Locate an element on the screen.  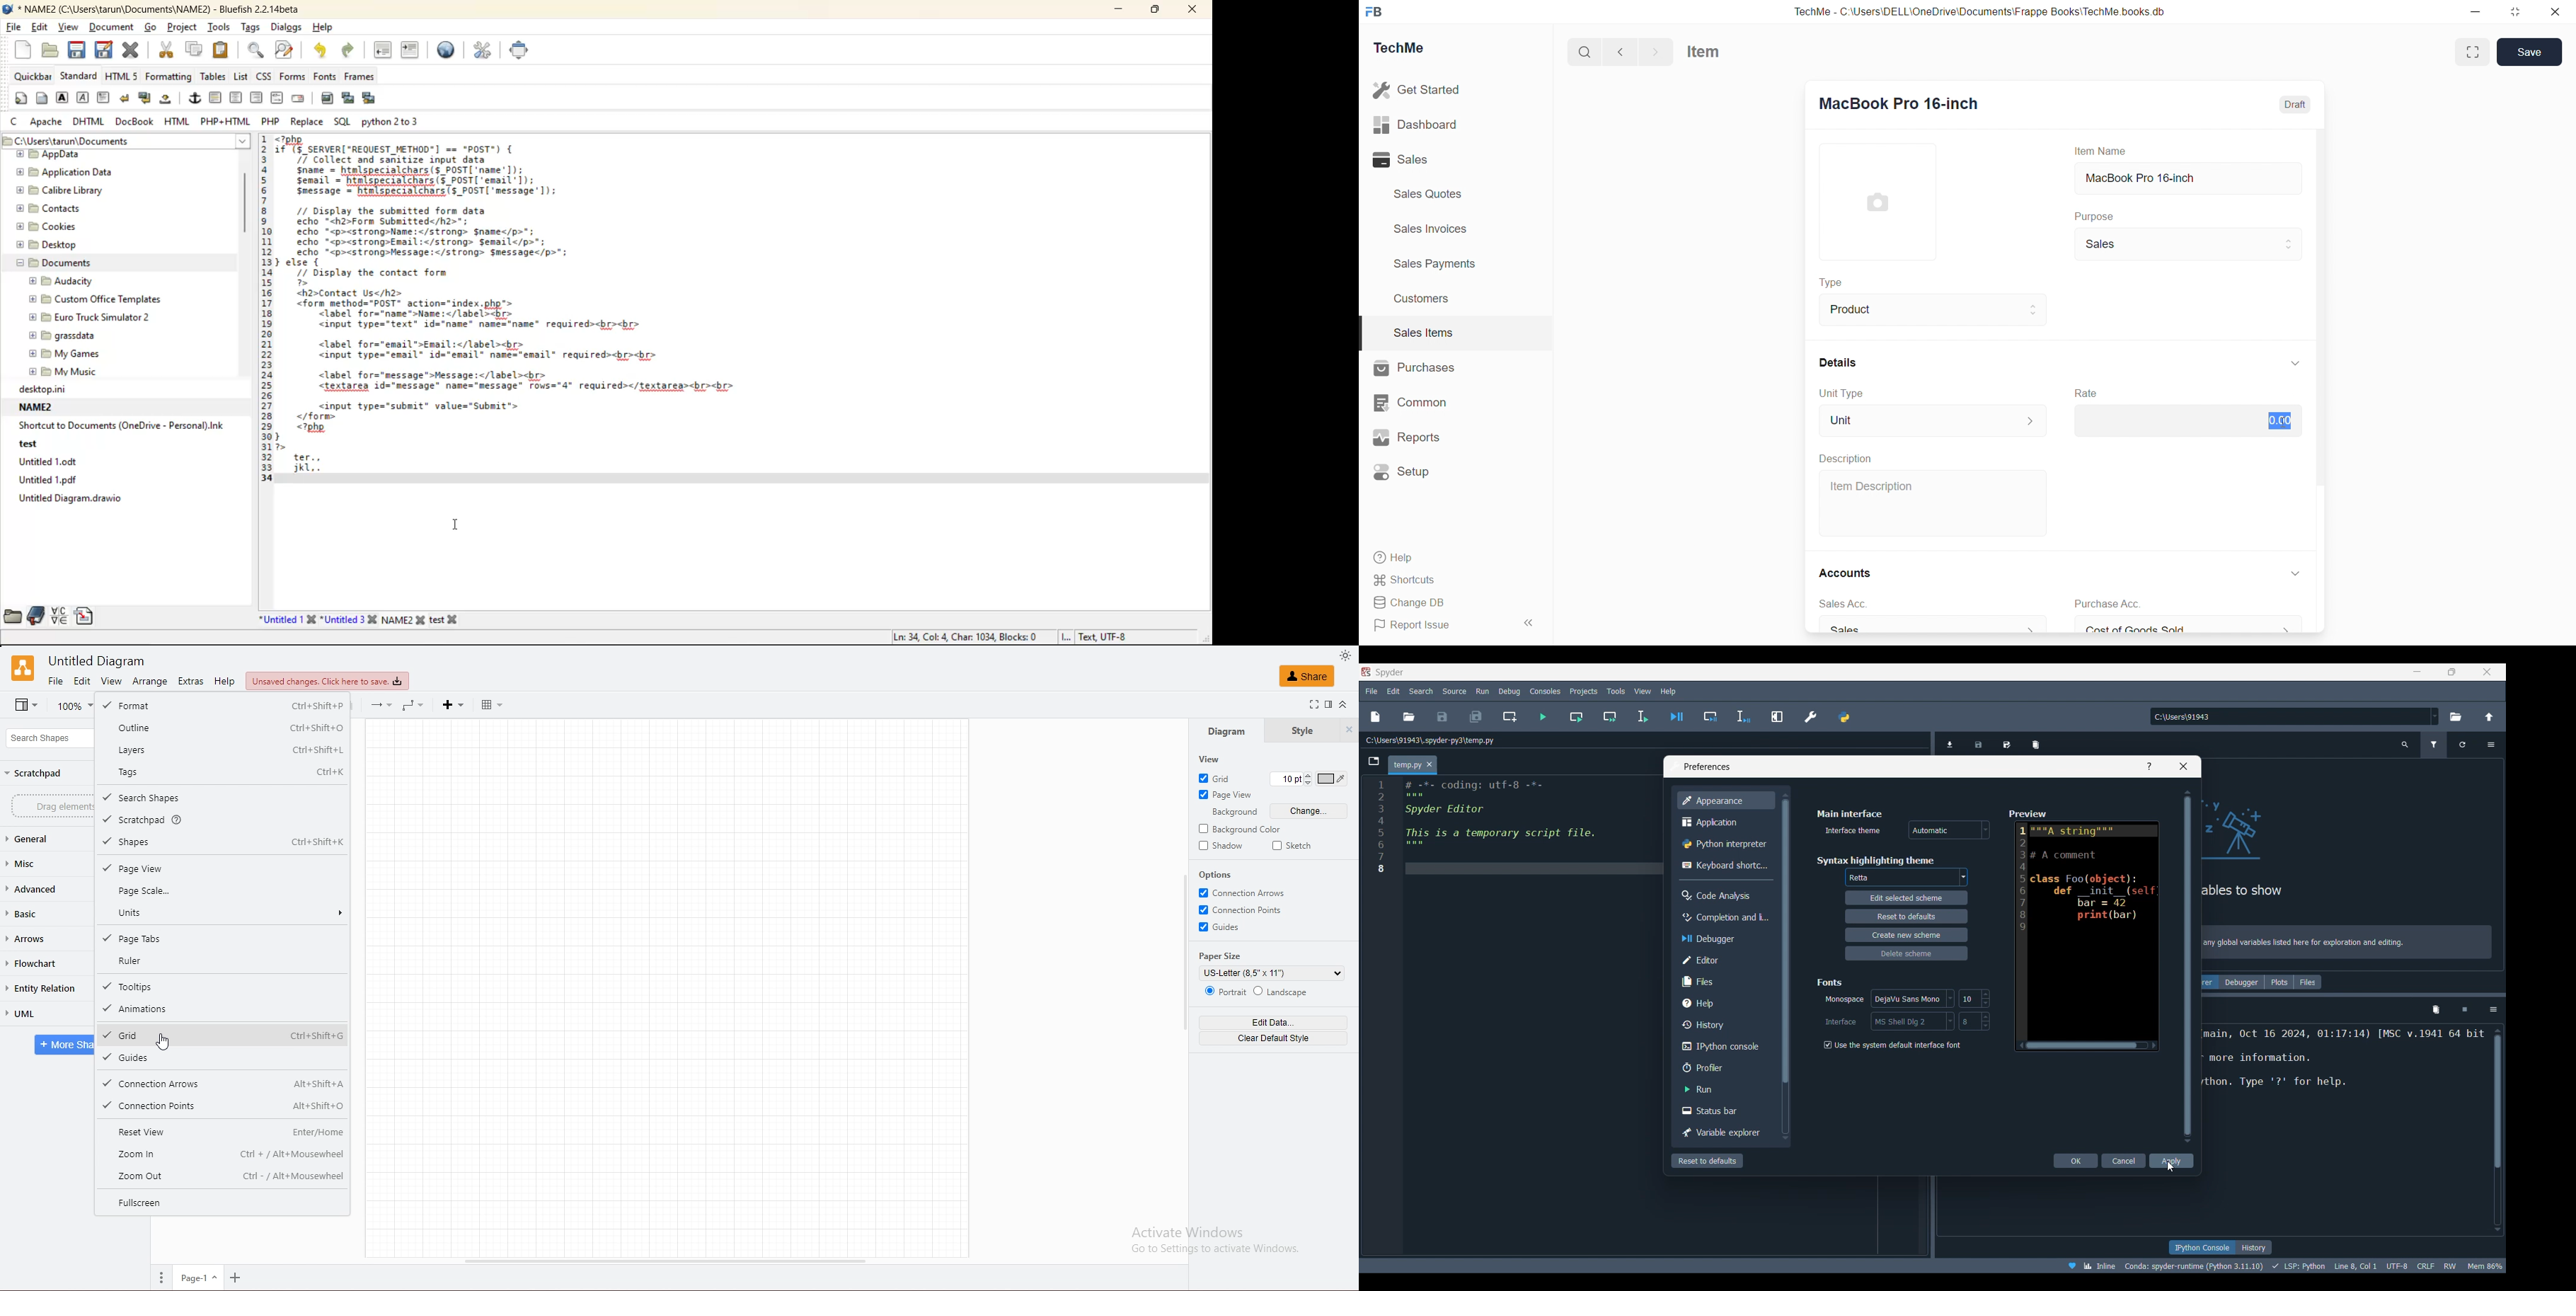
Projects menu is located at coordinates (1583, 690).